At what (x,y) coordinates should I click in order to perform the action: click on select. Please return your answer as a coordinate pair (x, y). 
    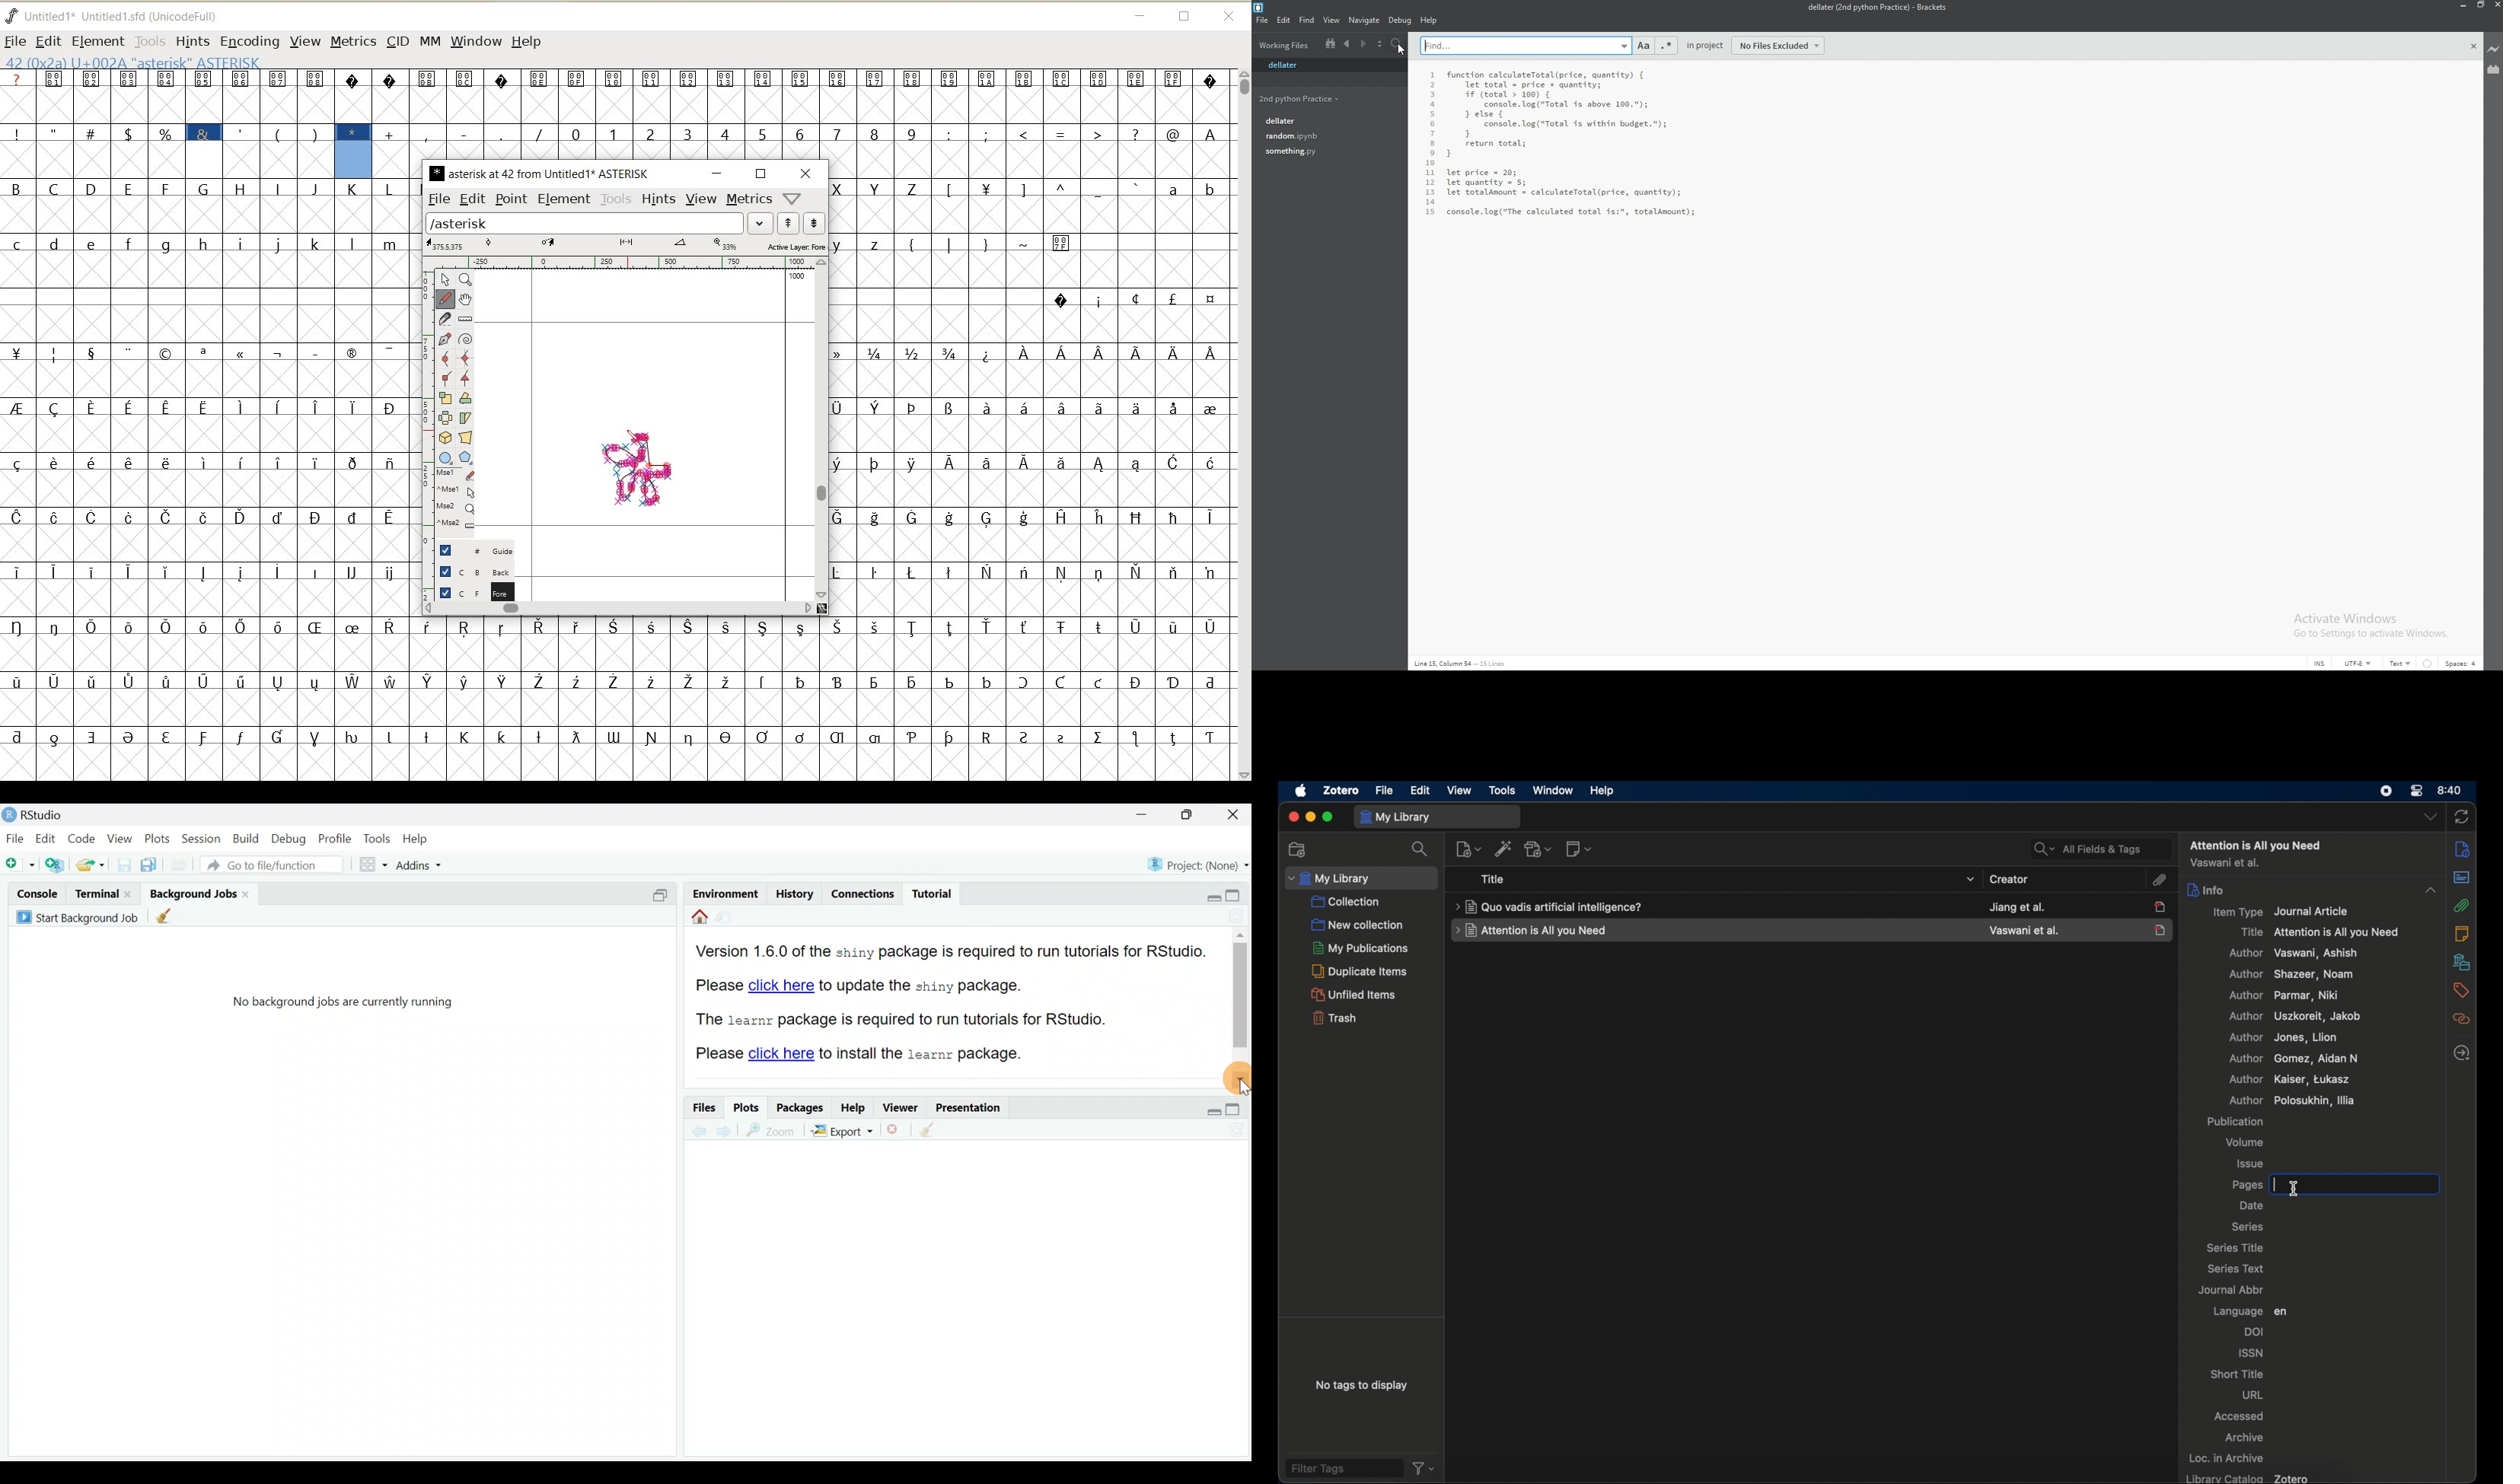
    Looking at the image, I should click on (1380, 45).